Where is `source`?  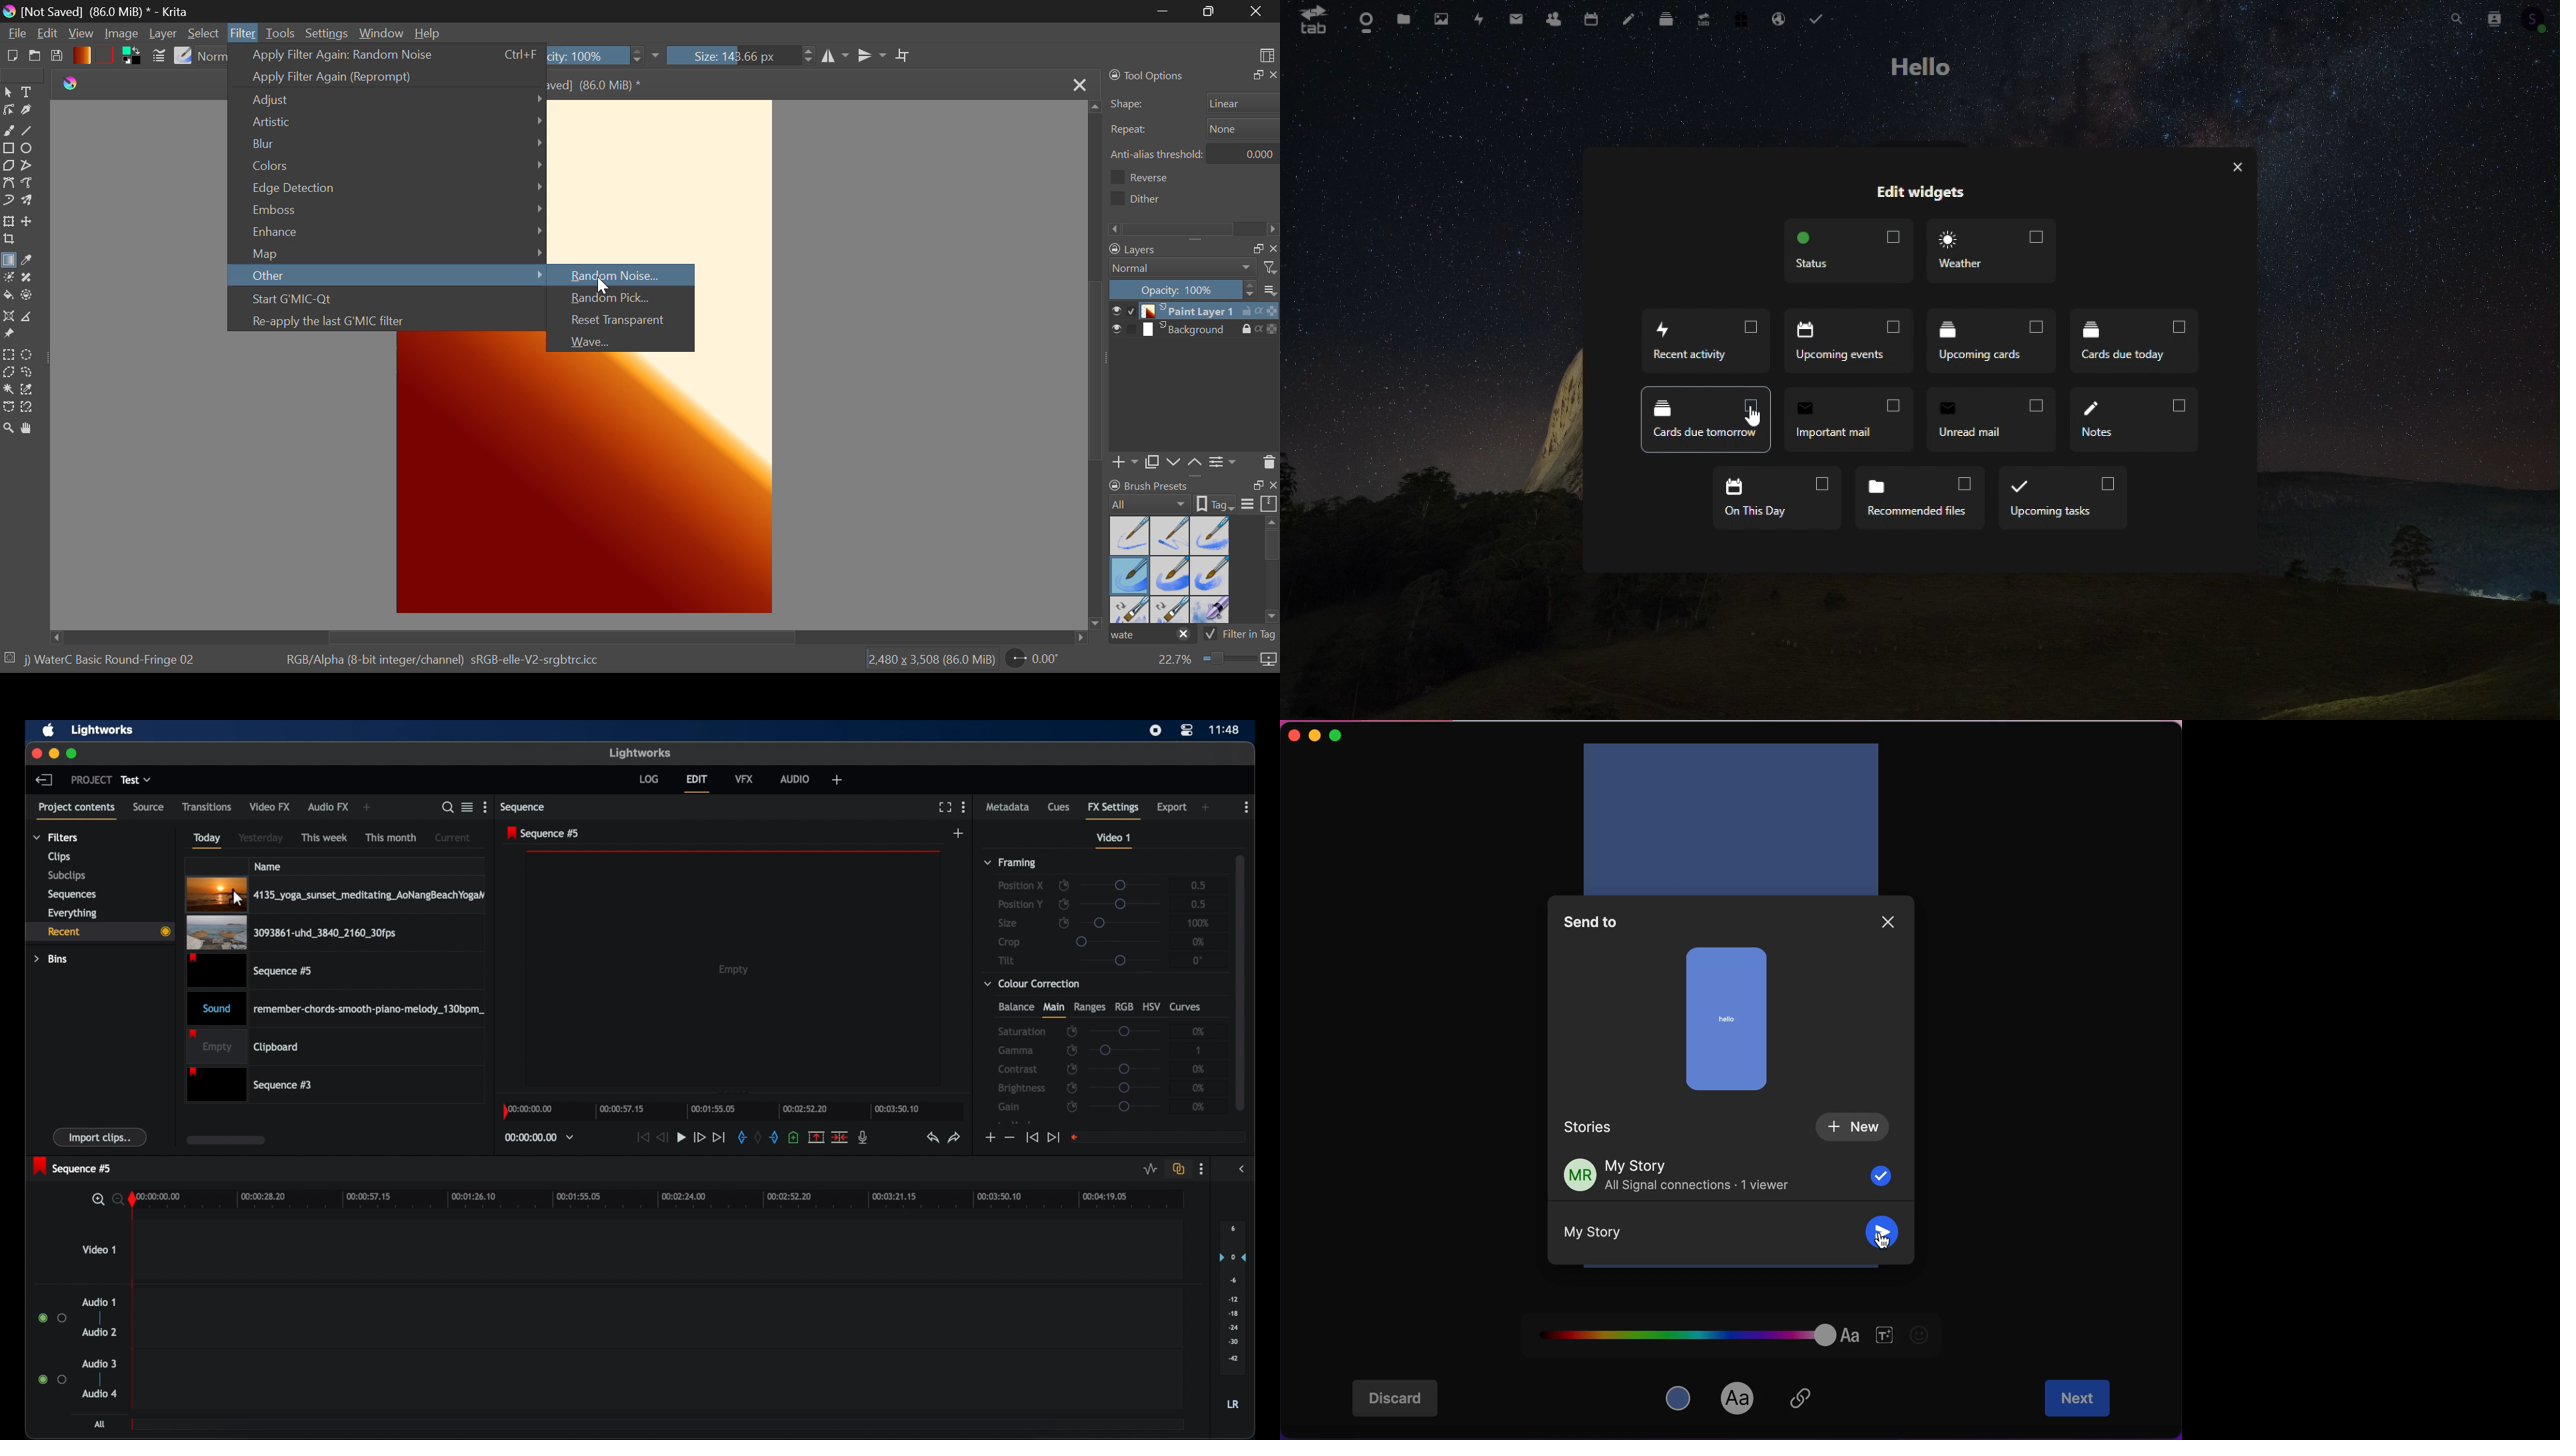
source is located at coordinates (149, 807).